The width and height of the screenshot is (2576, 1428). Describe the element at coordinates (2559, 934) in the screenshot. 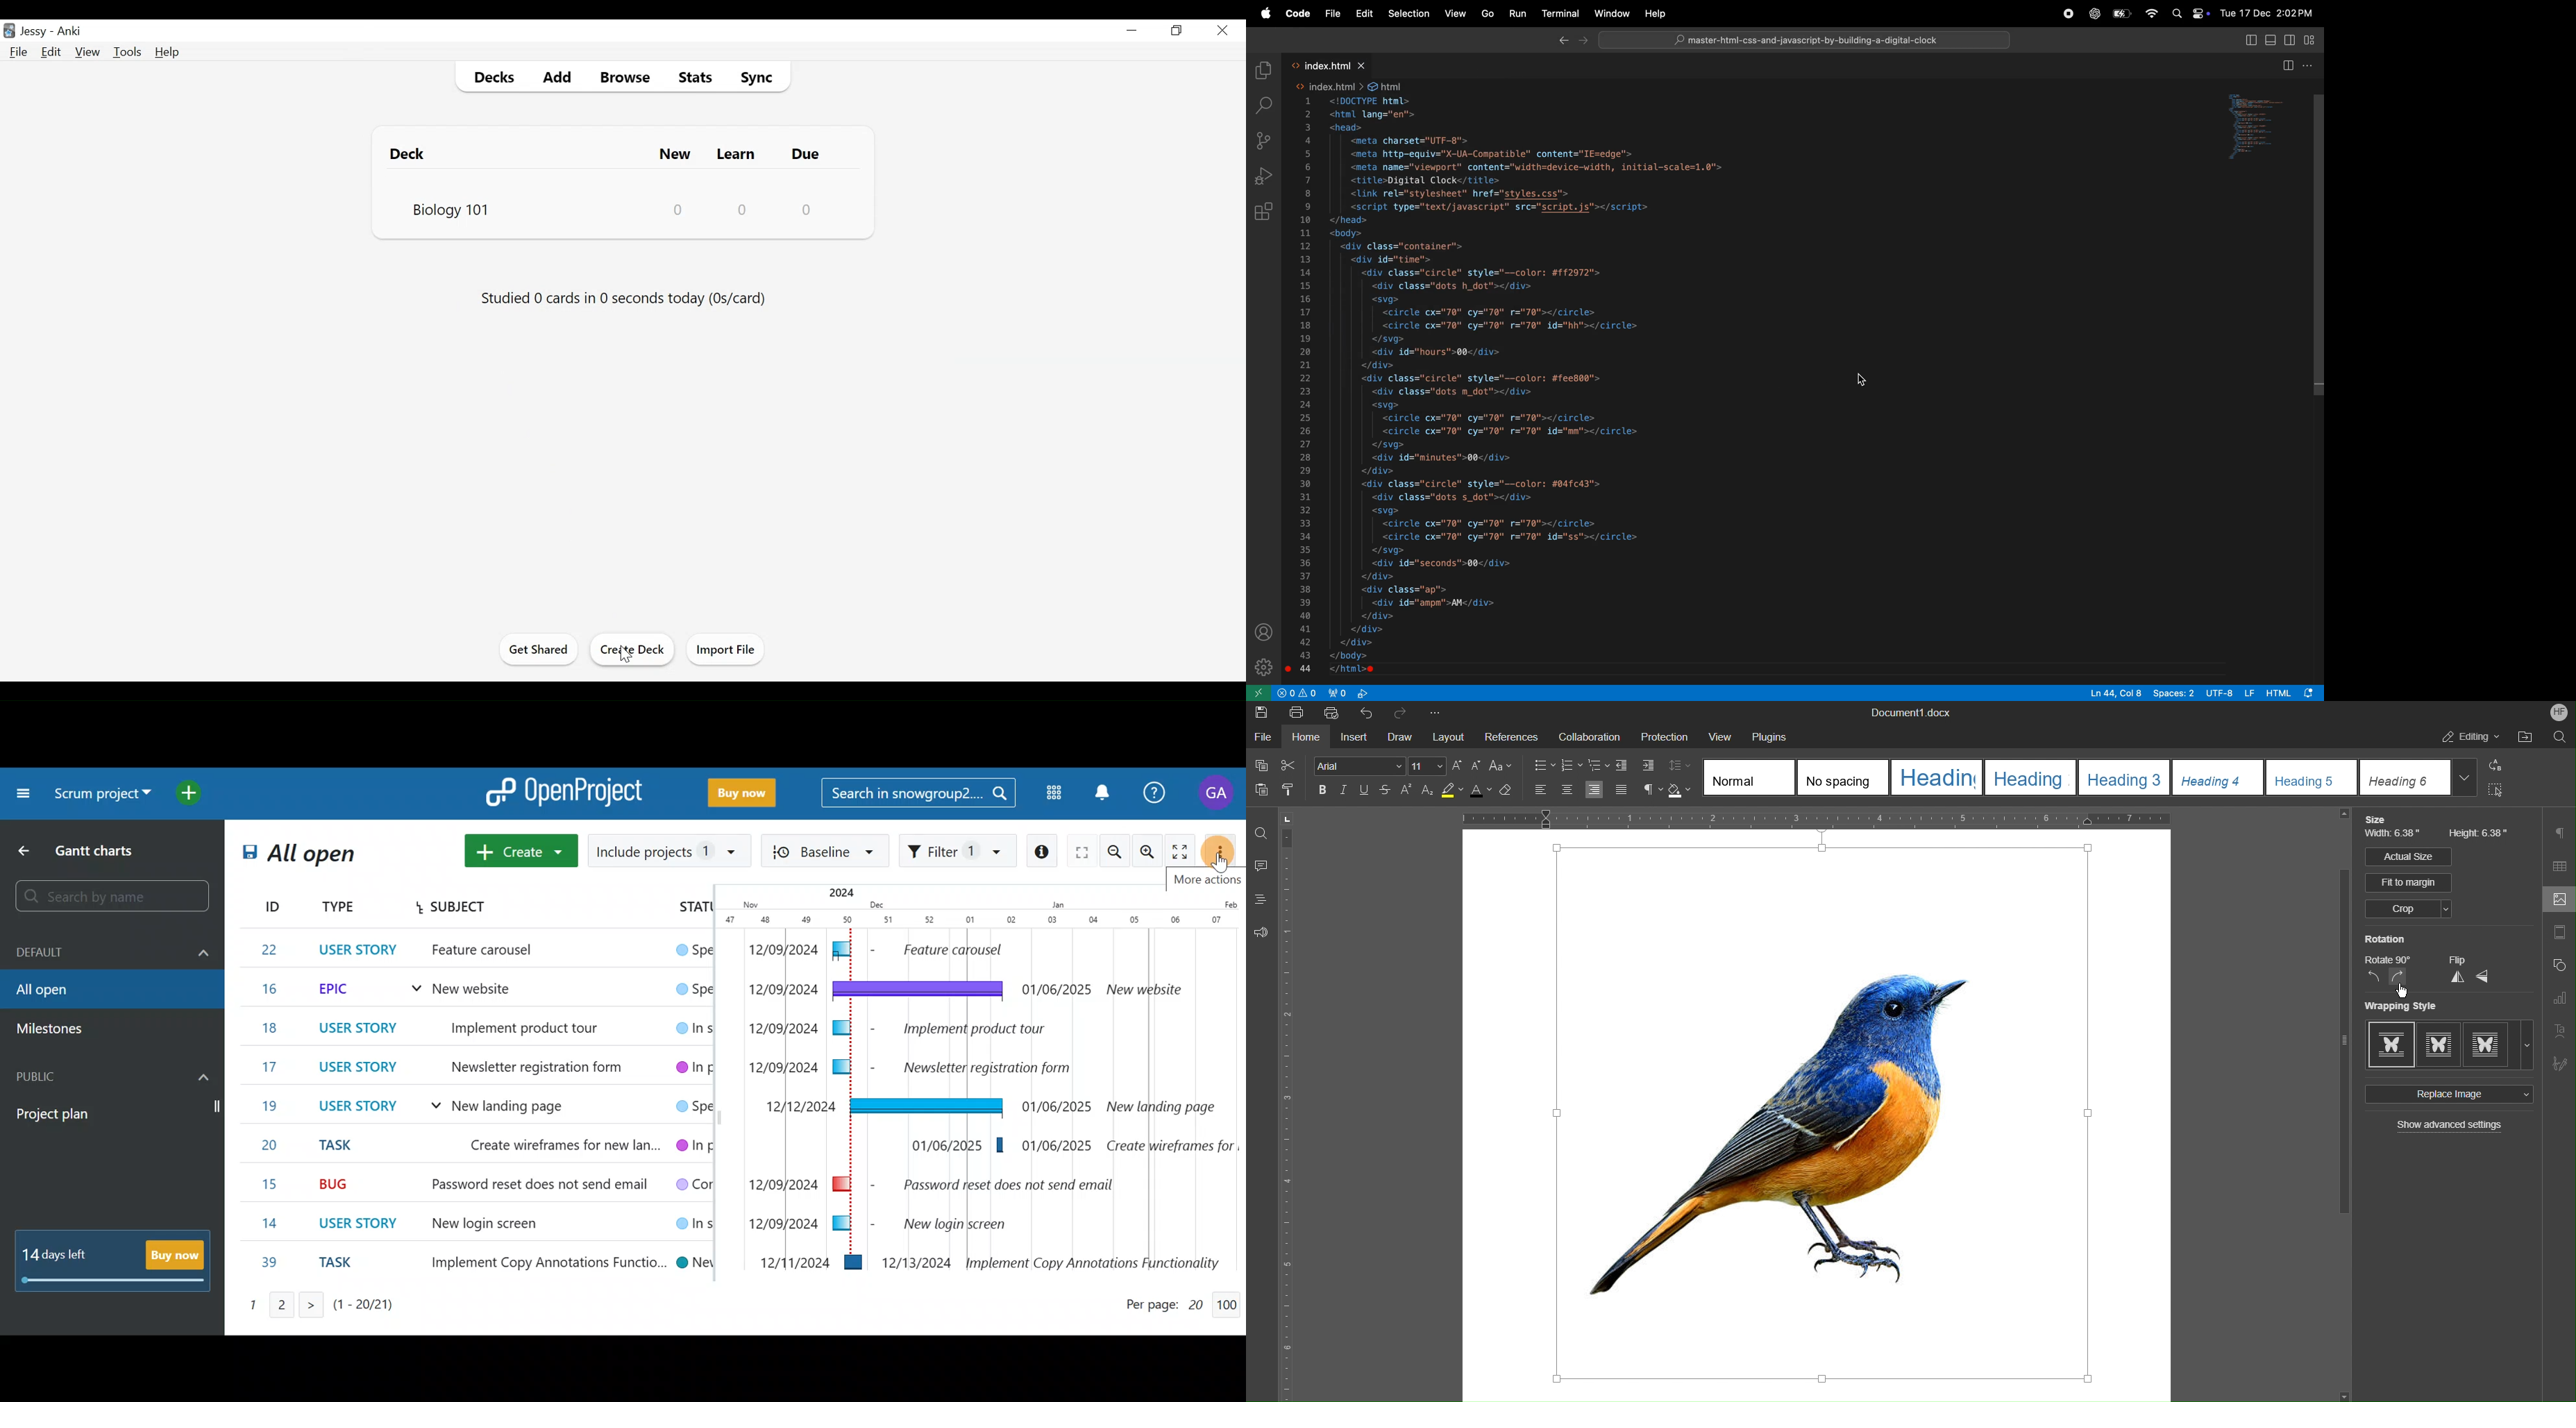

I see `margins settings` at that location.